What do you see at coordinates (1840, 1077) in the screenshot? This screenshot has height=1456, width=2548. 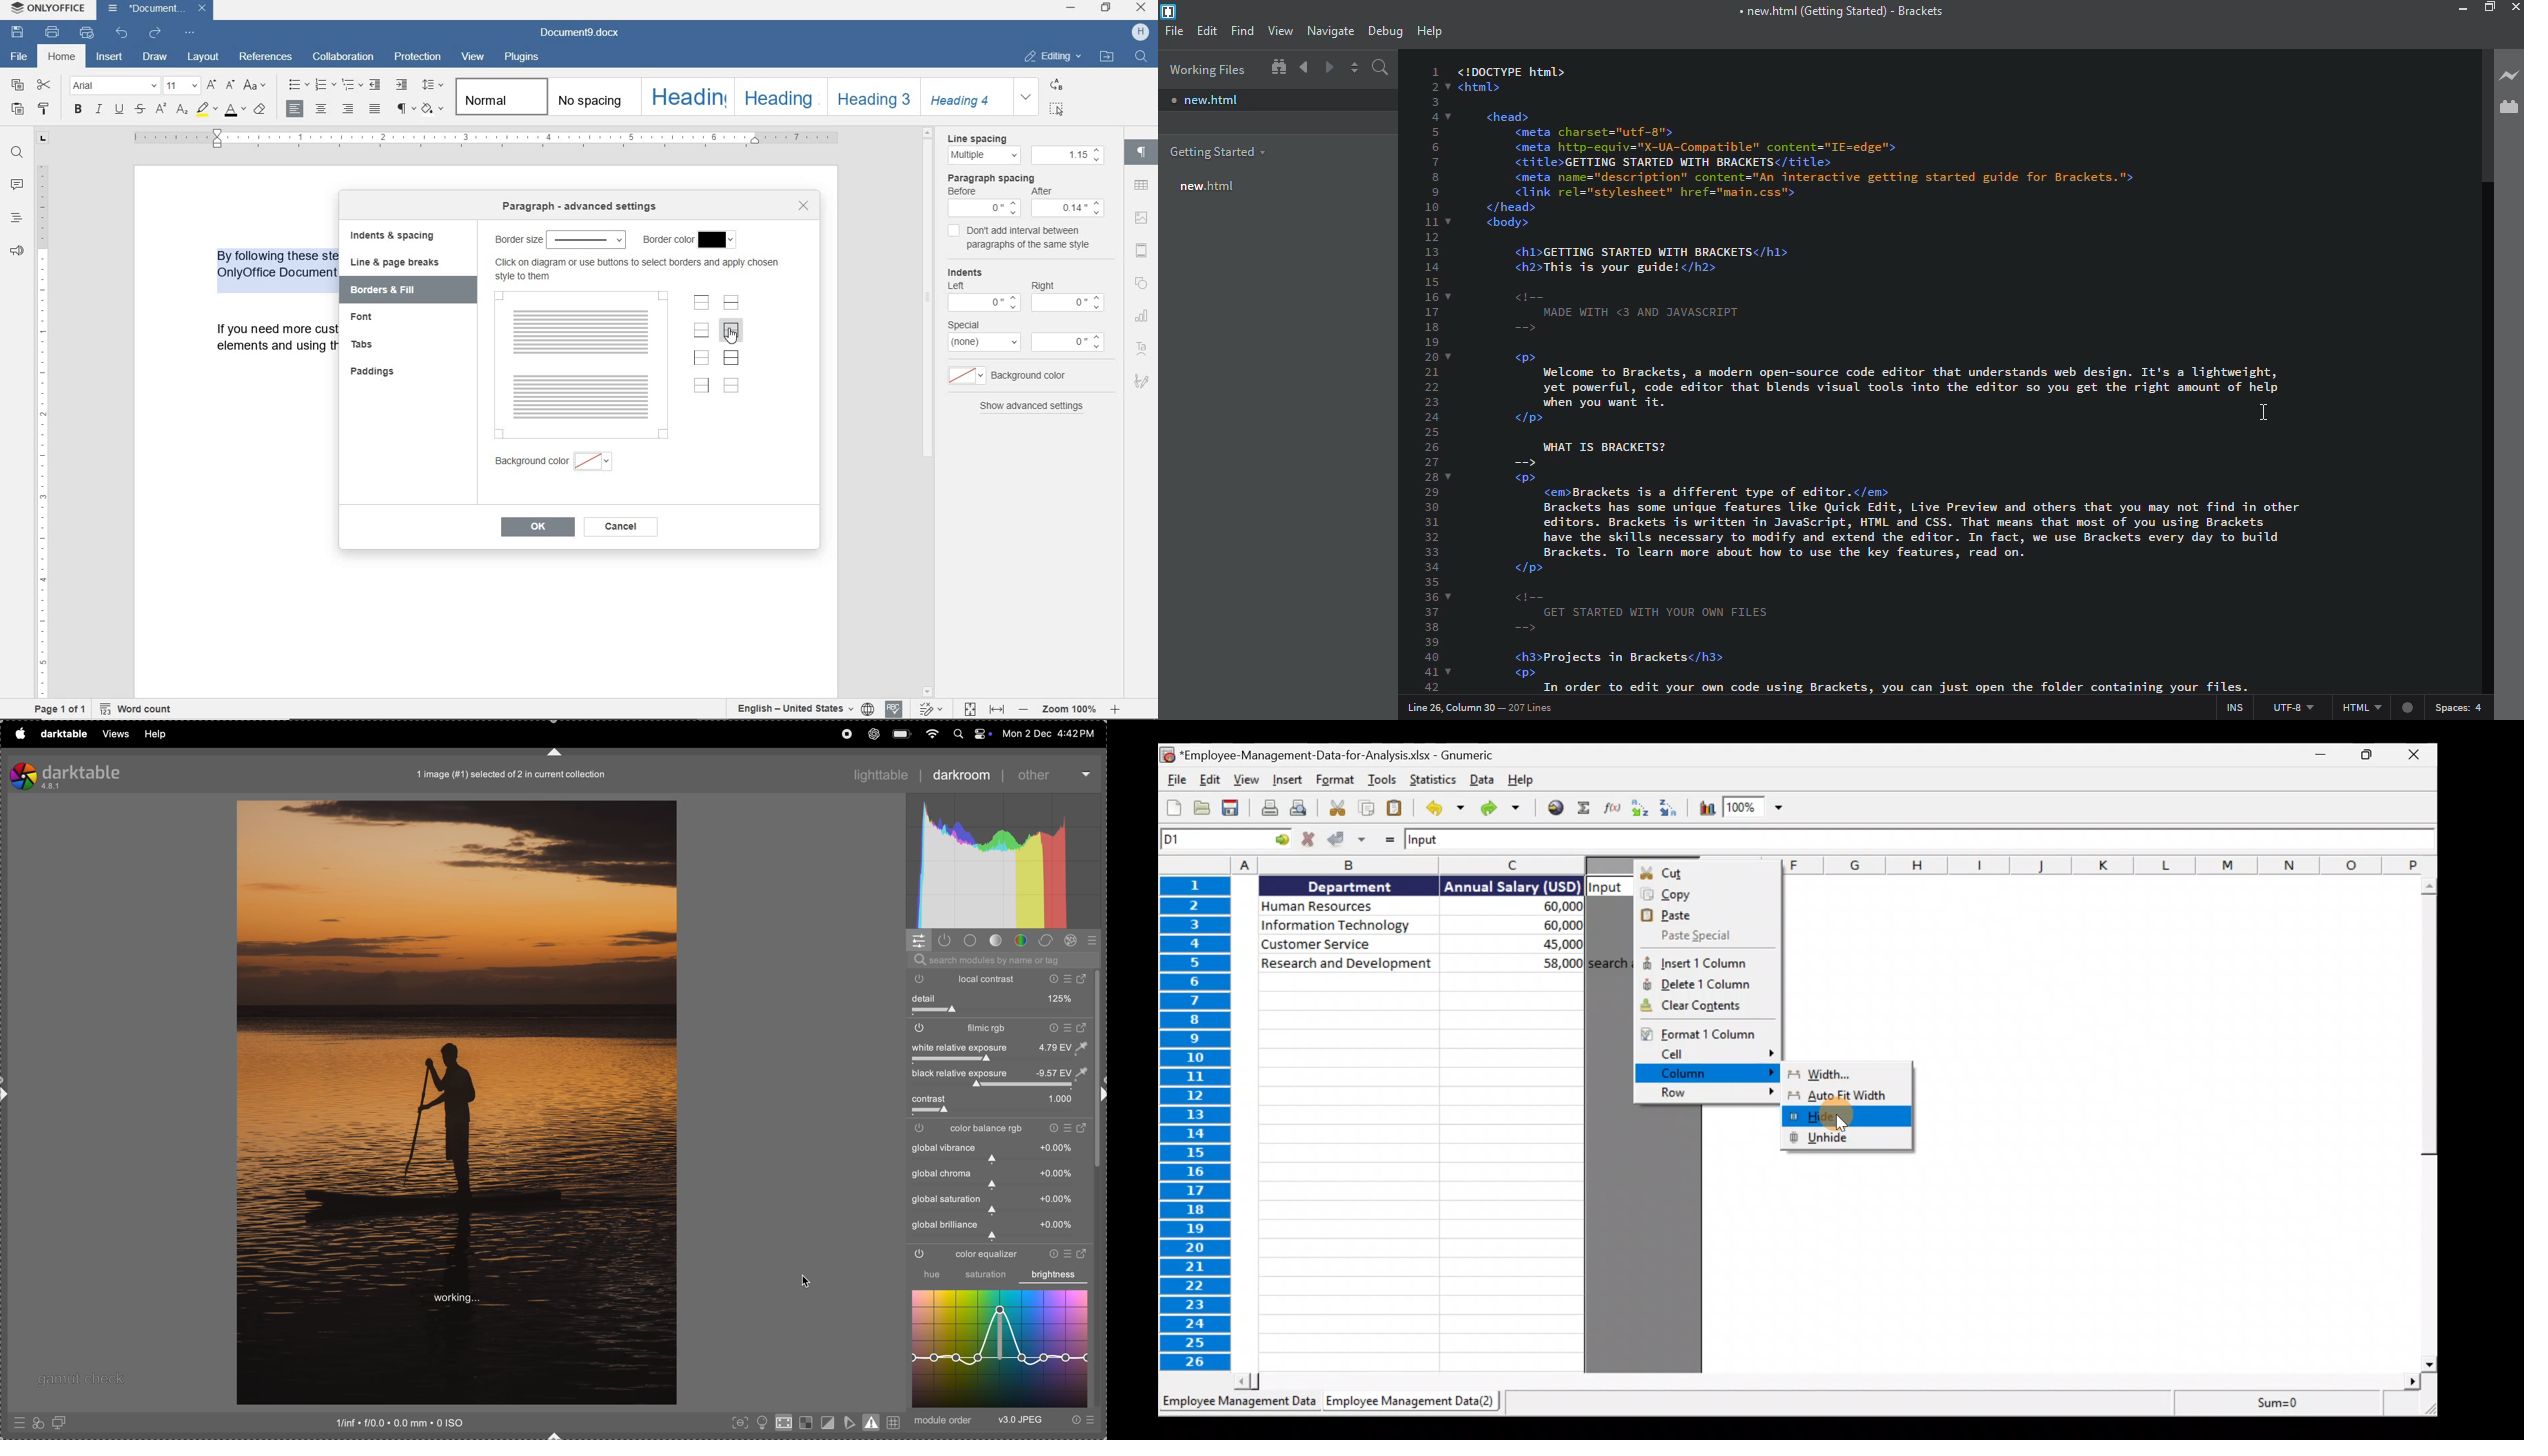 I see `Width` at bounding box center [1840, 1077].